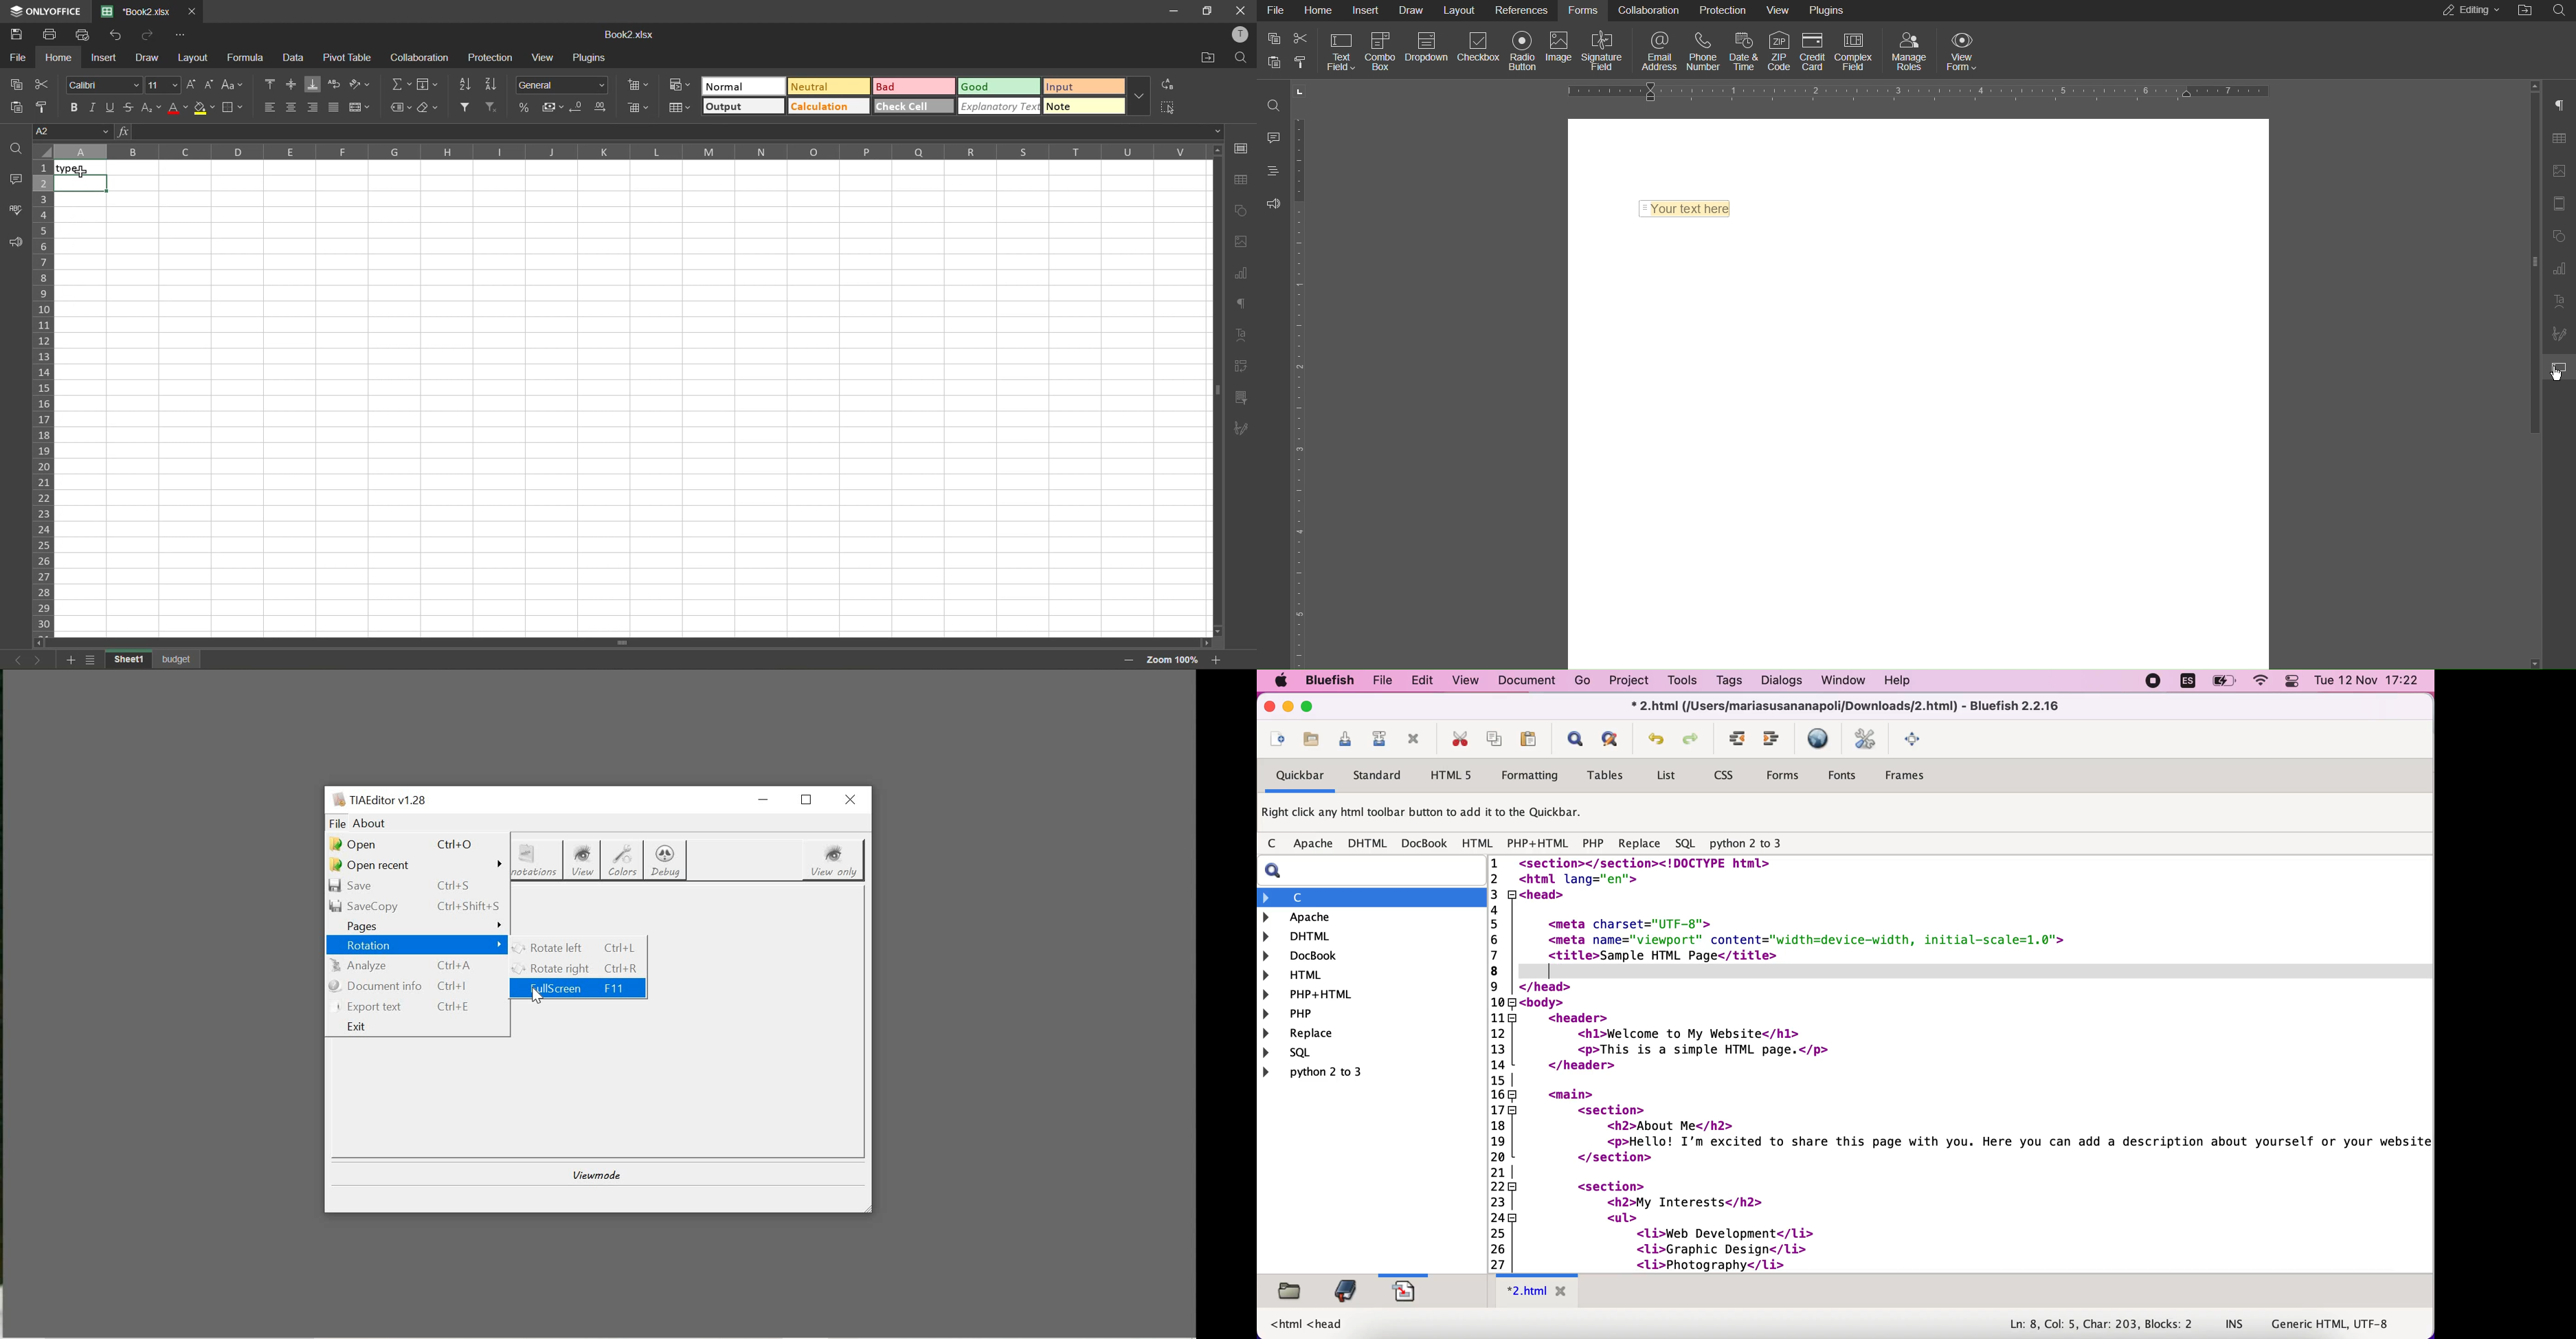  Describe the element at coordinates (105, 59) in the screenshot. I see `insert` at that location.